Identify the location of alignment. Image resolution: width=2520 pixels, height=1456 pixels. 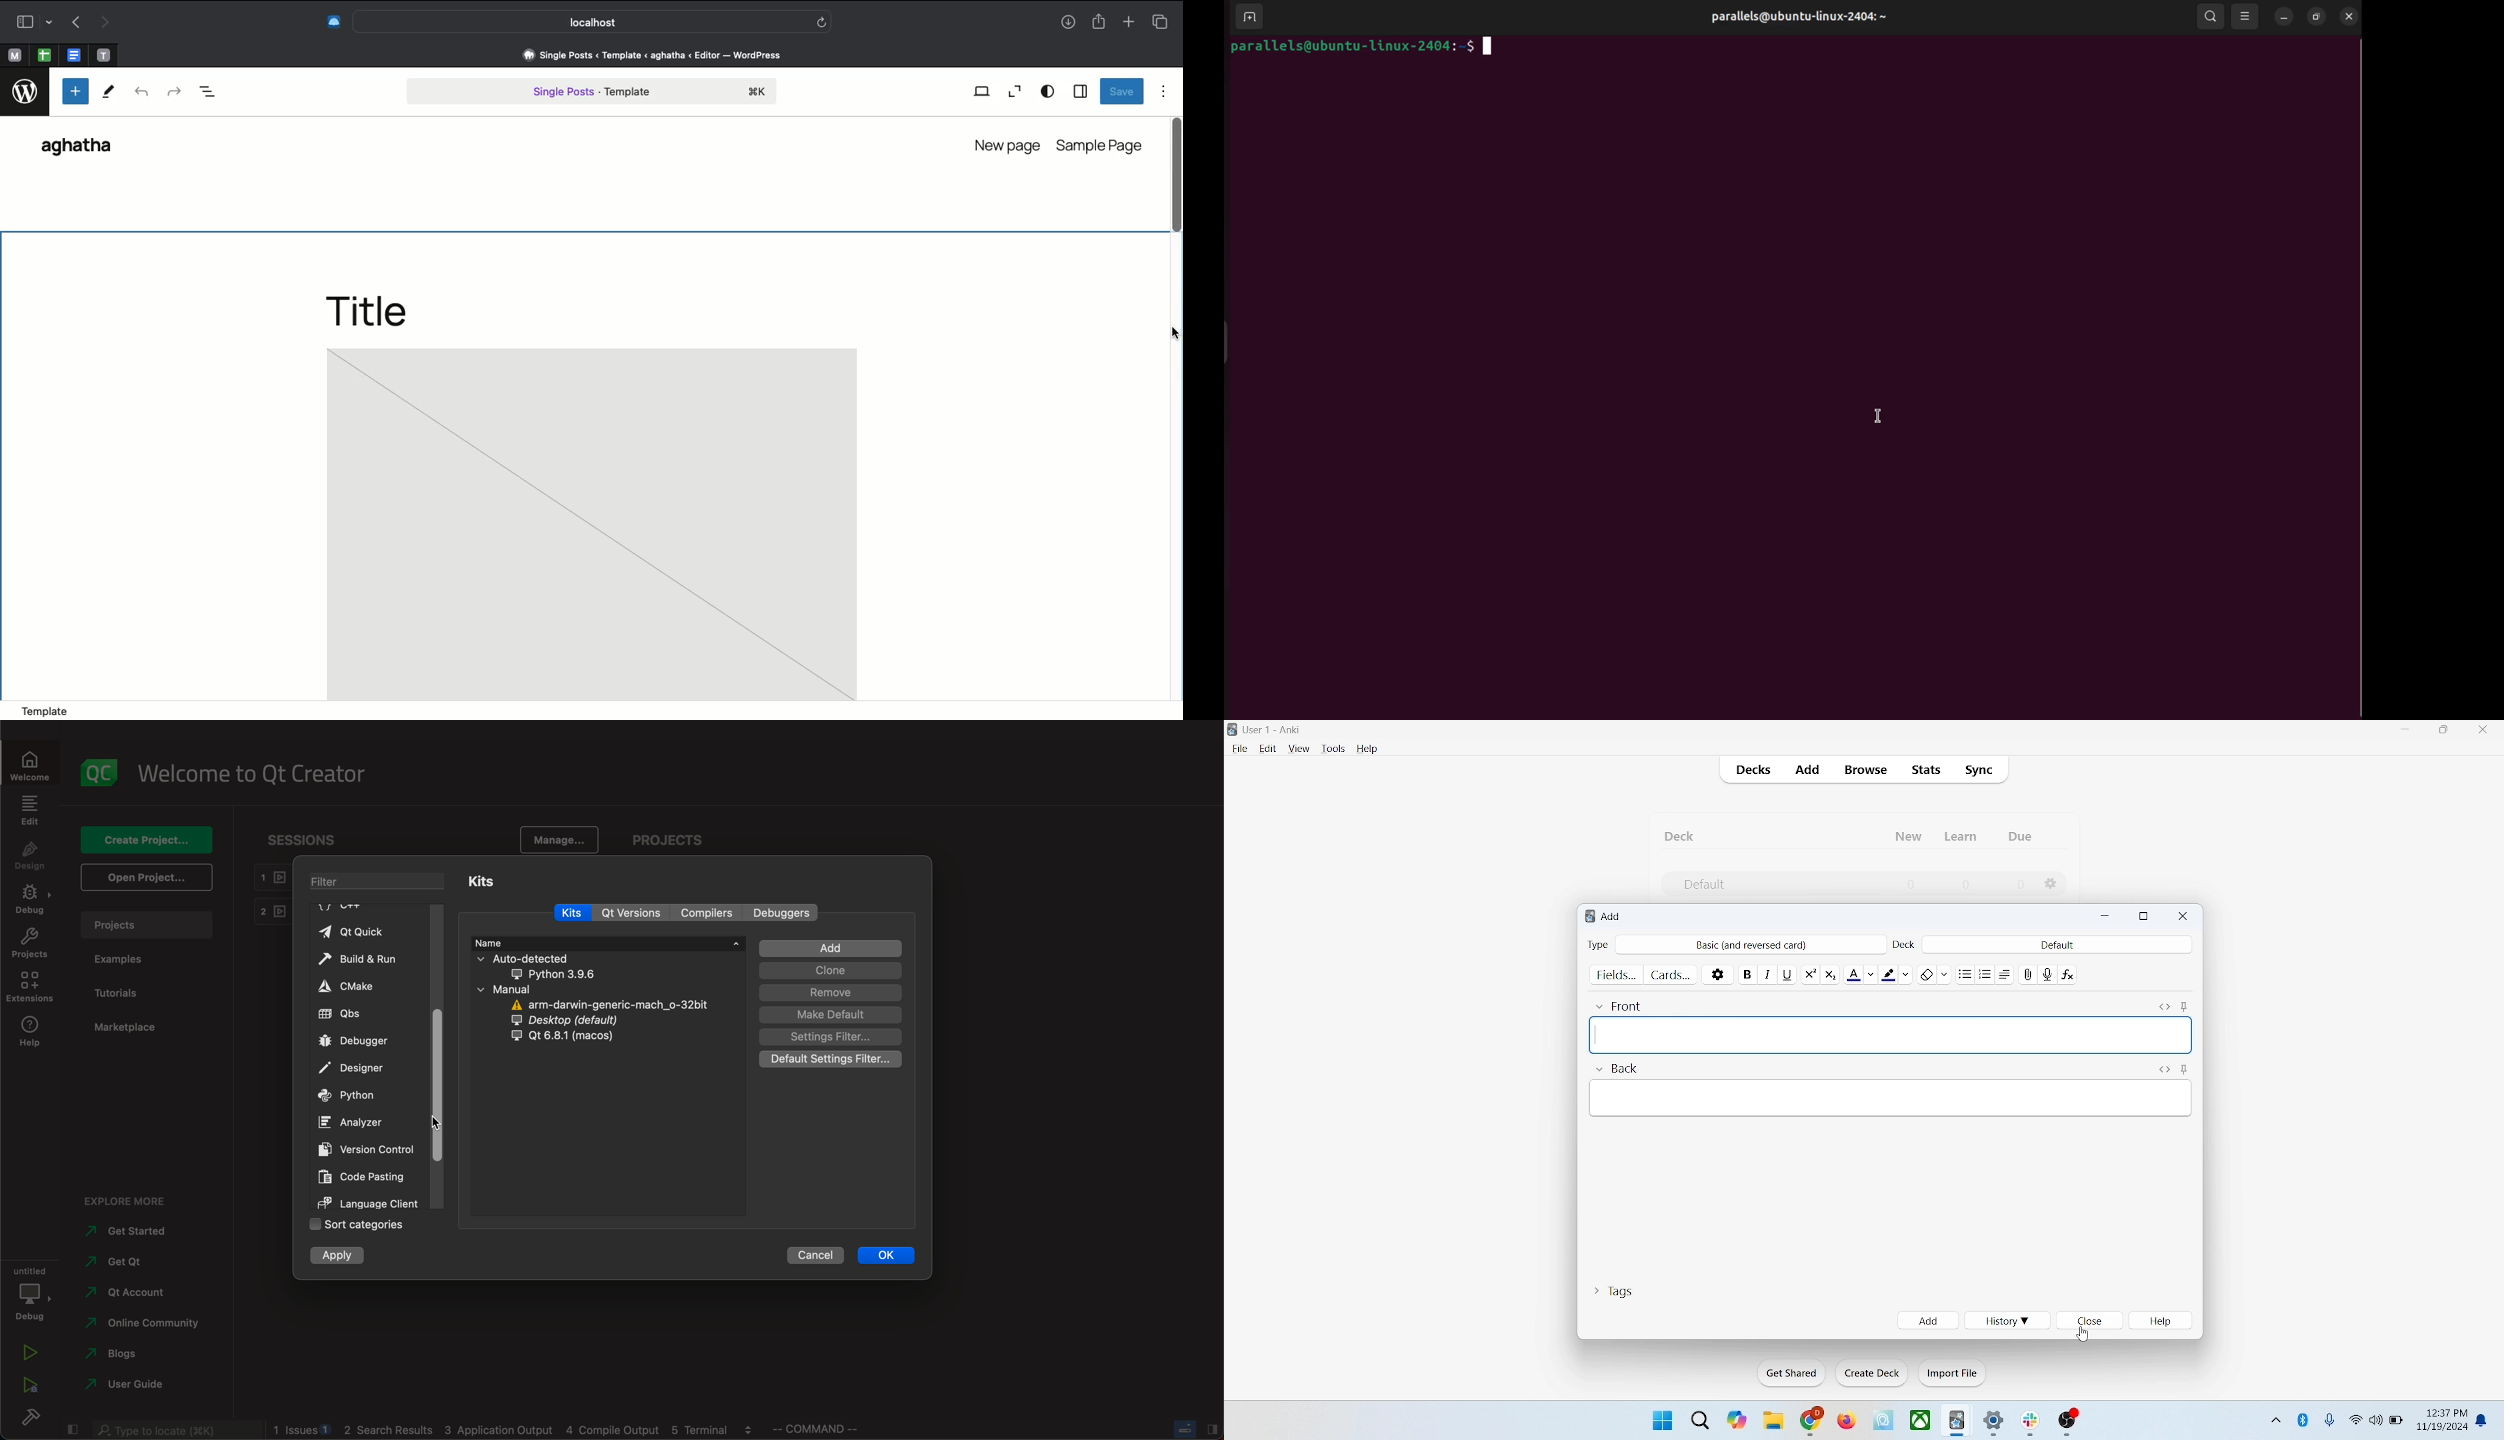
(2010, 974).